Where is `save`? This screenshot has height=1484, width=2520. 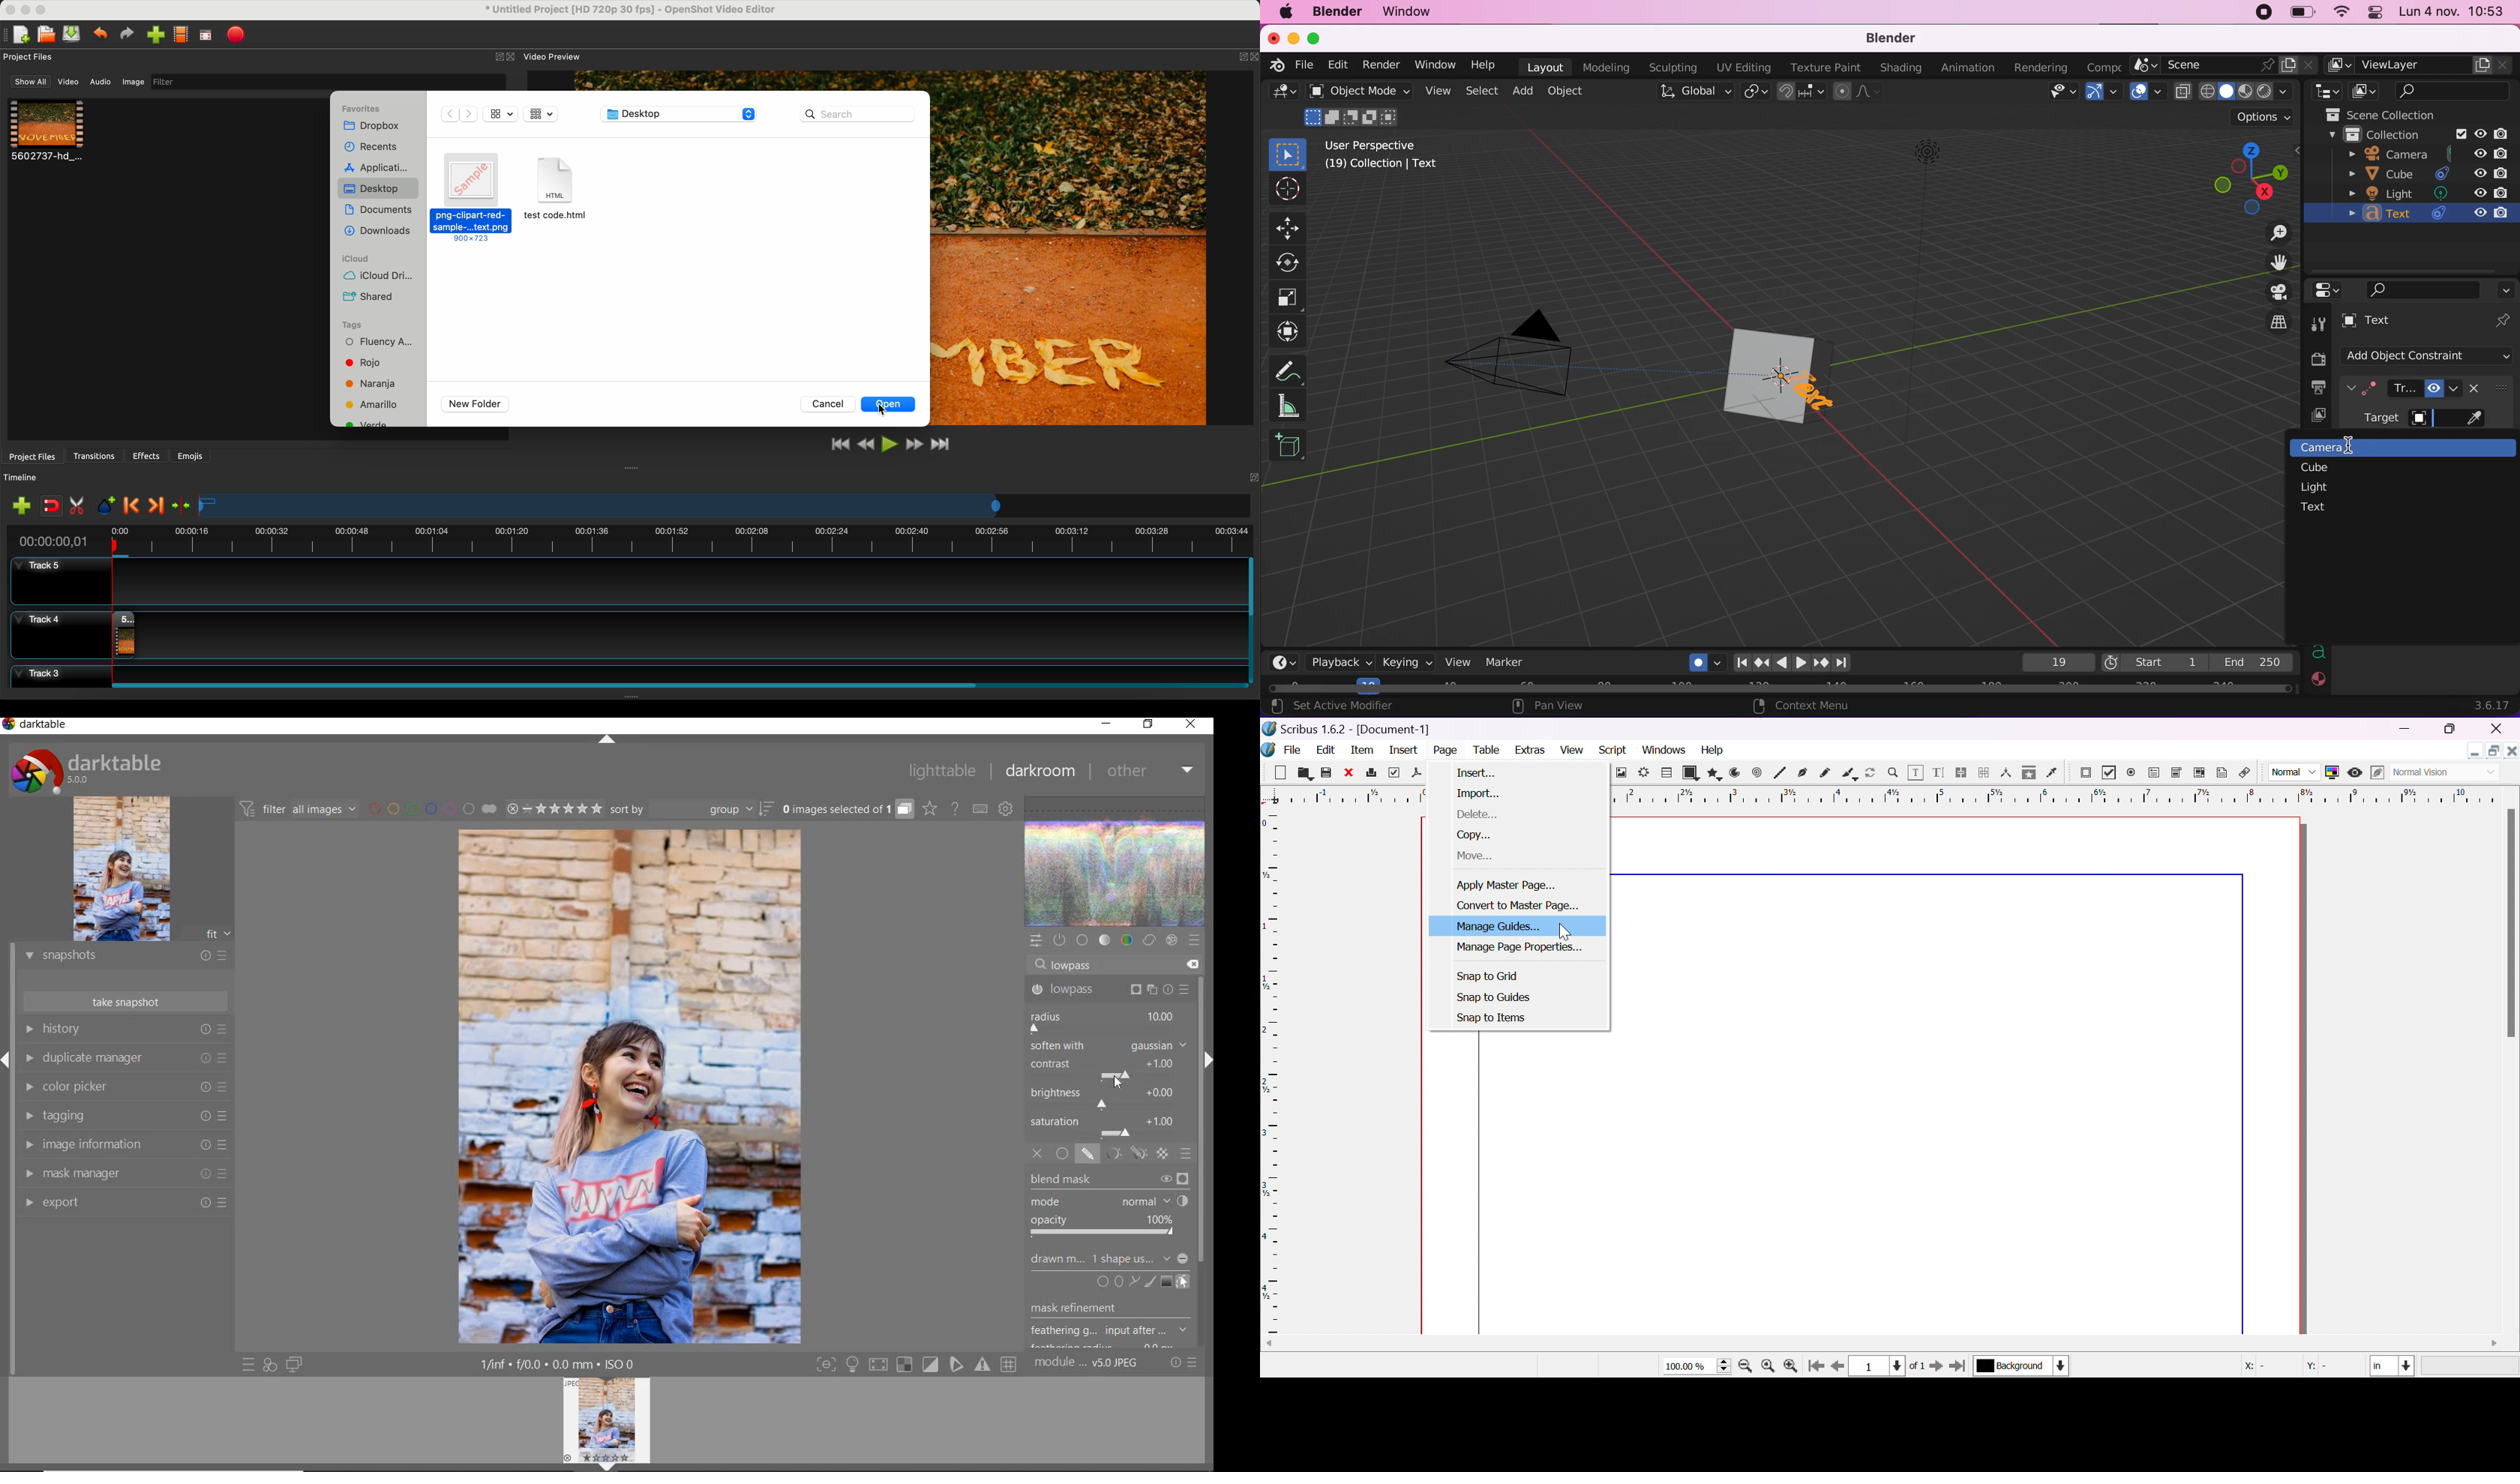 save is located at coordinates (1325, 773).